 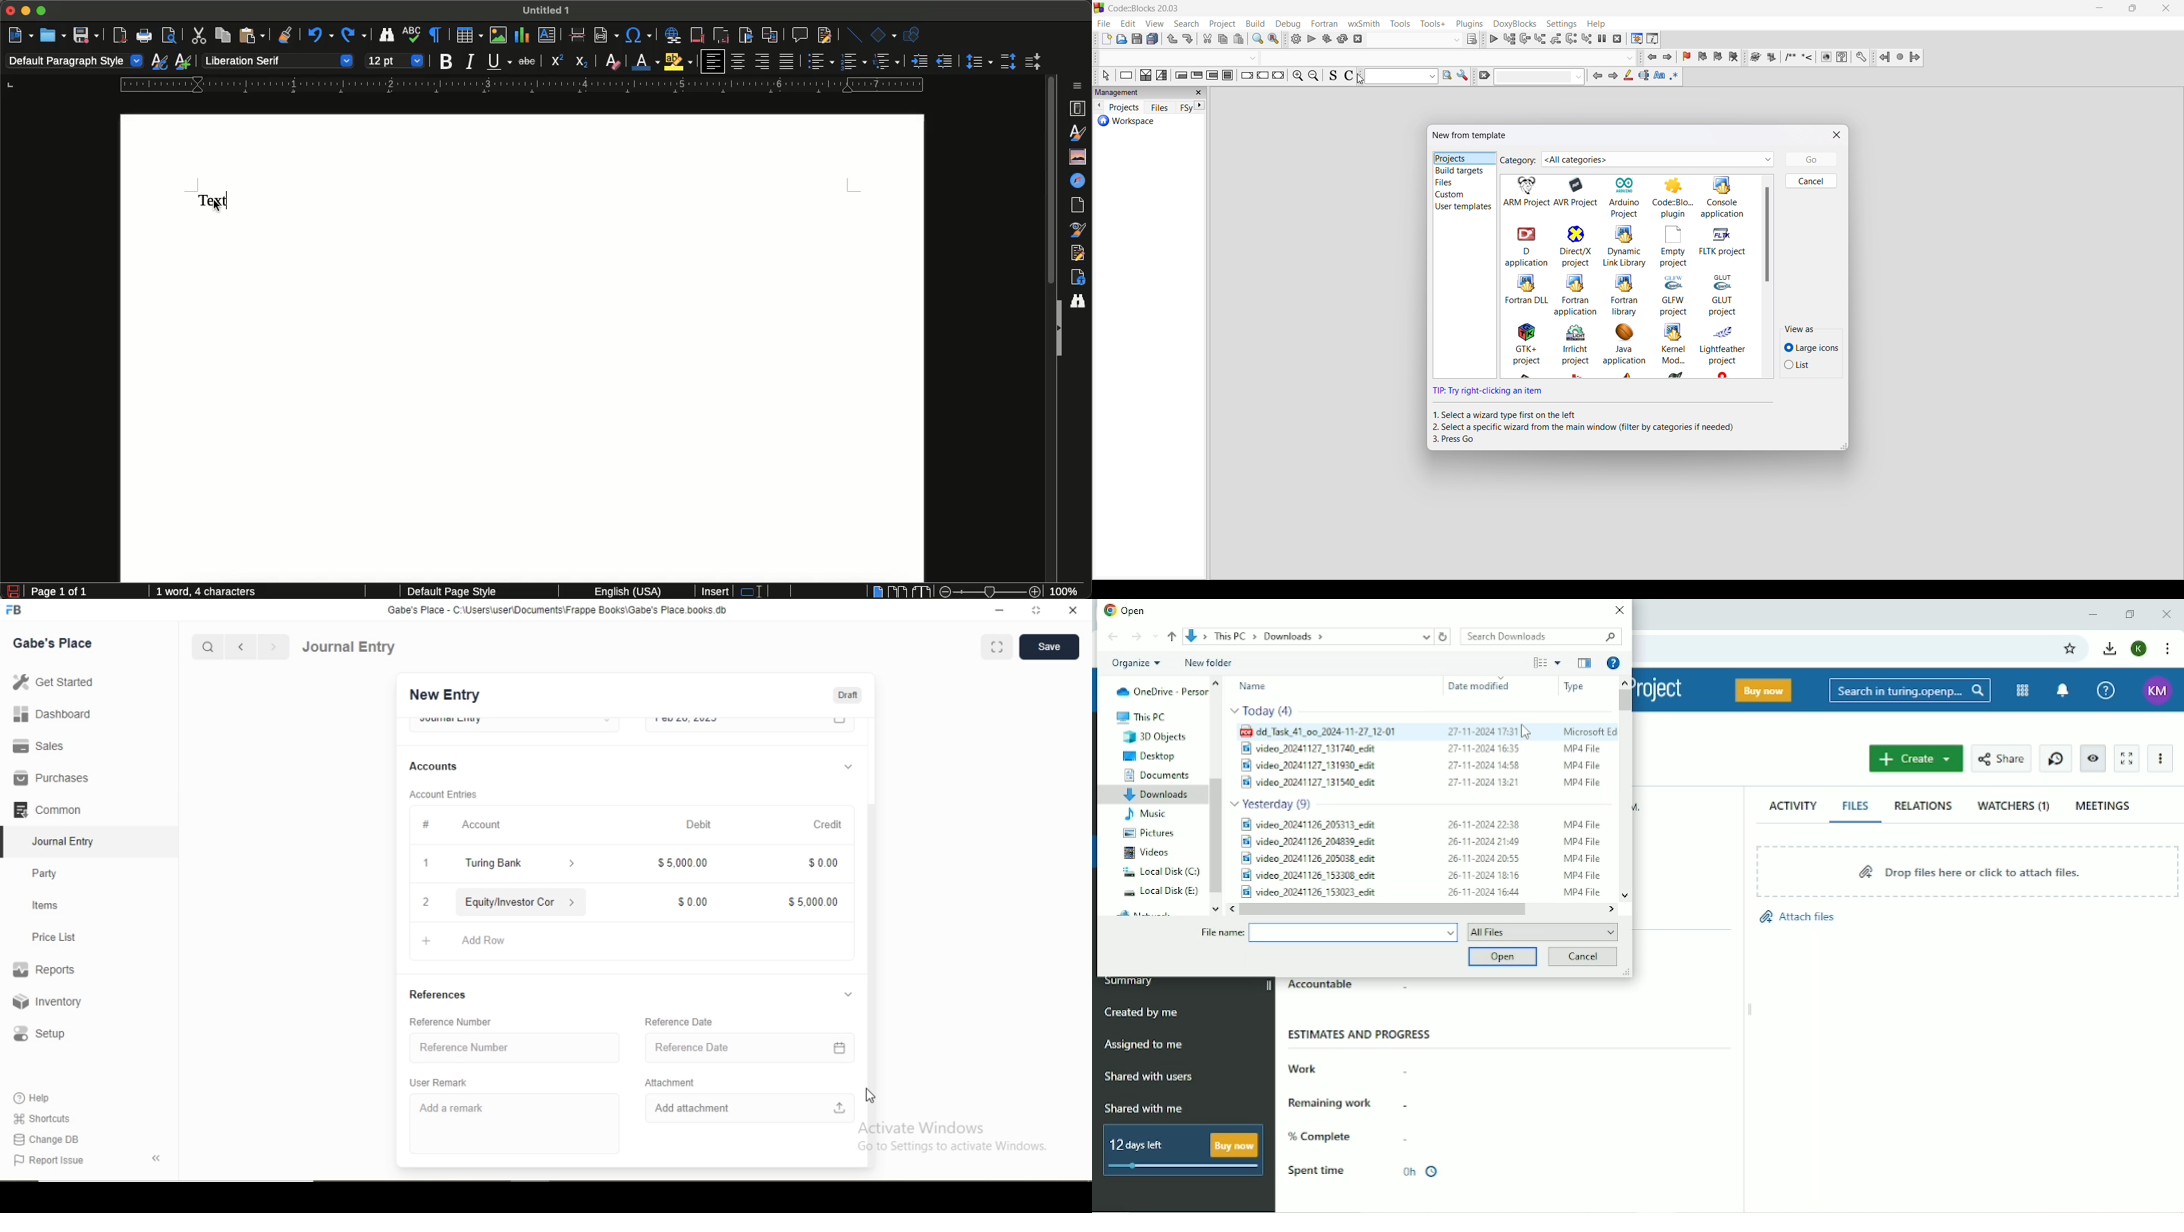 What do you see at coordinates (45, 875) in the screenshot?
I see `Party` at bounding box center [45, 875].